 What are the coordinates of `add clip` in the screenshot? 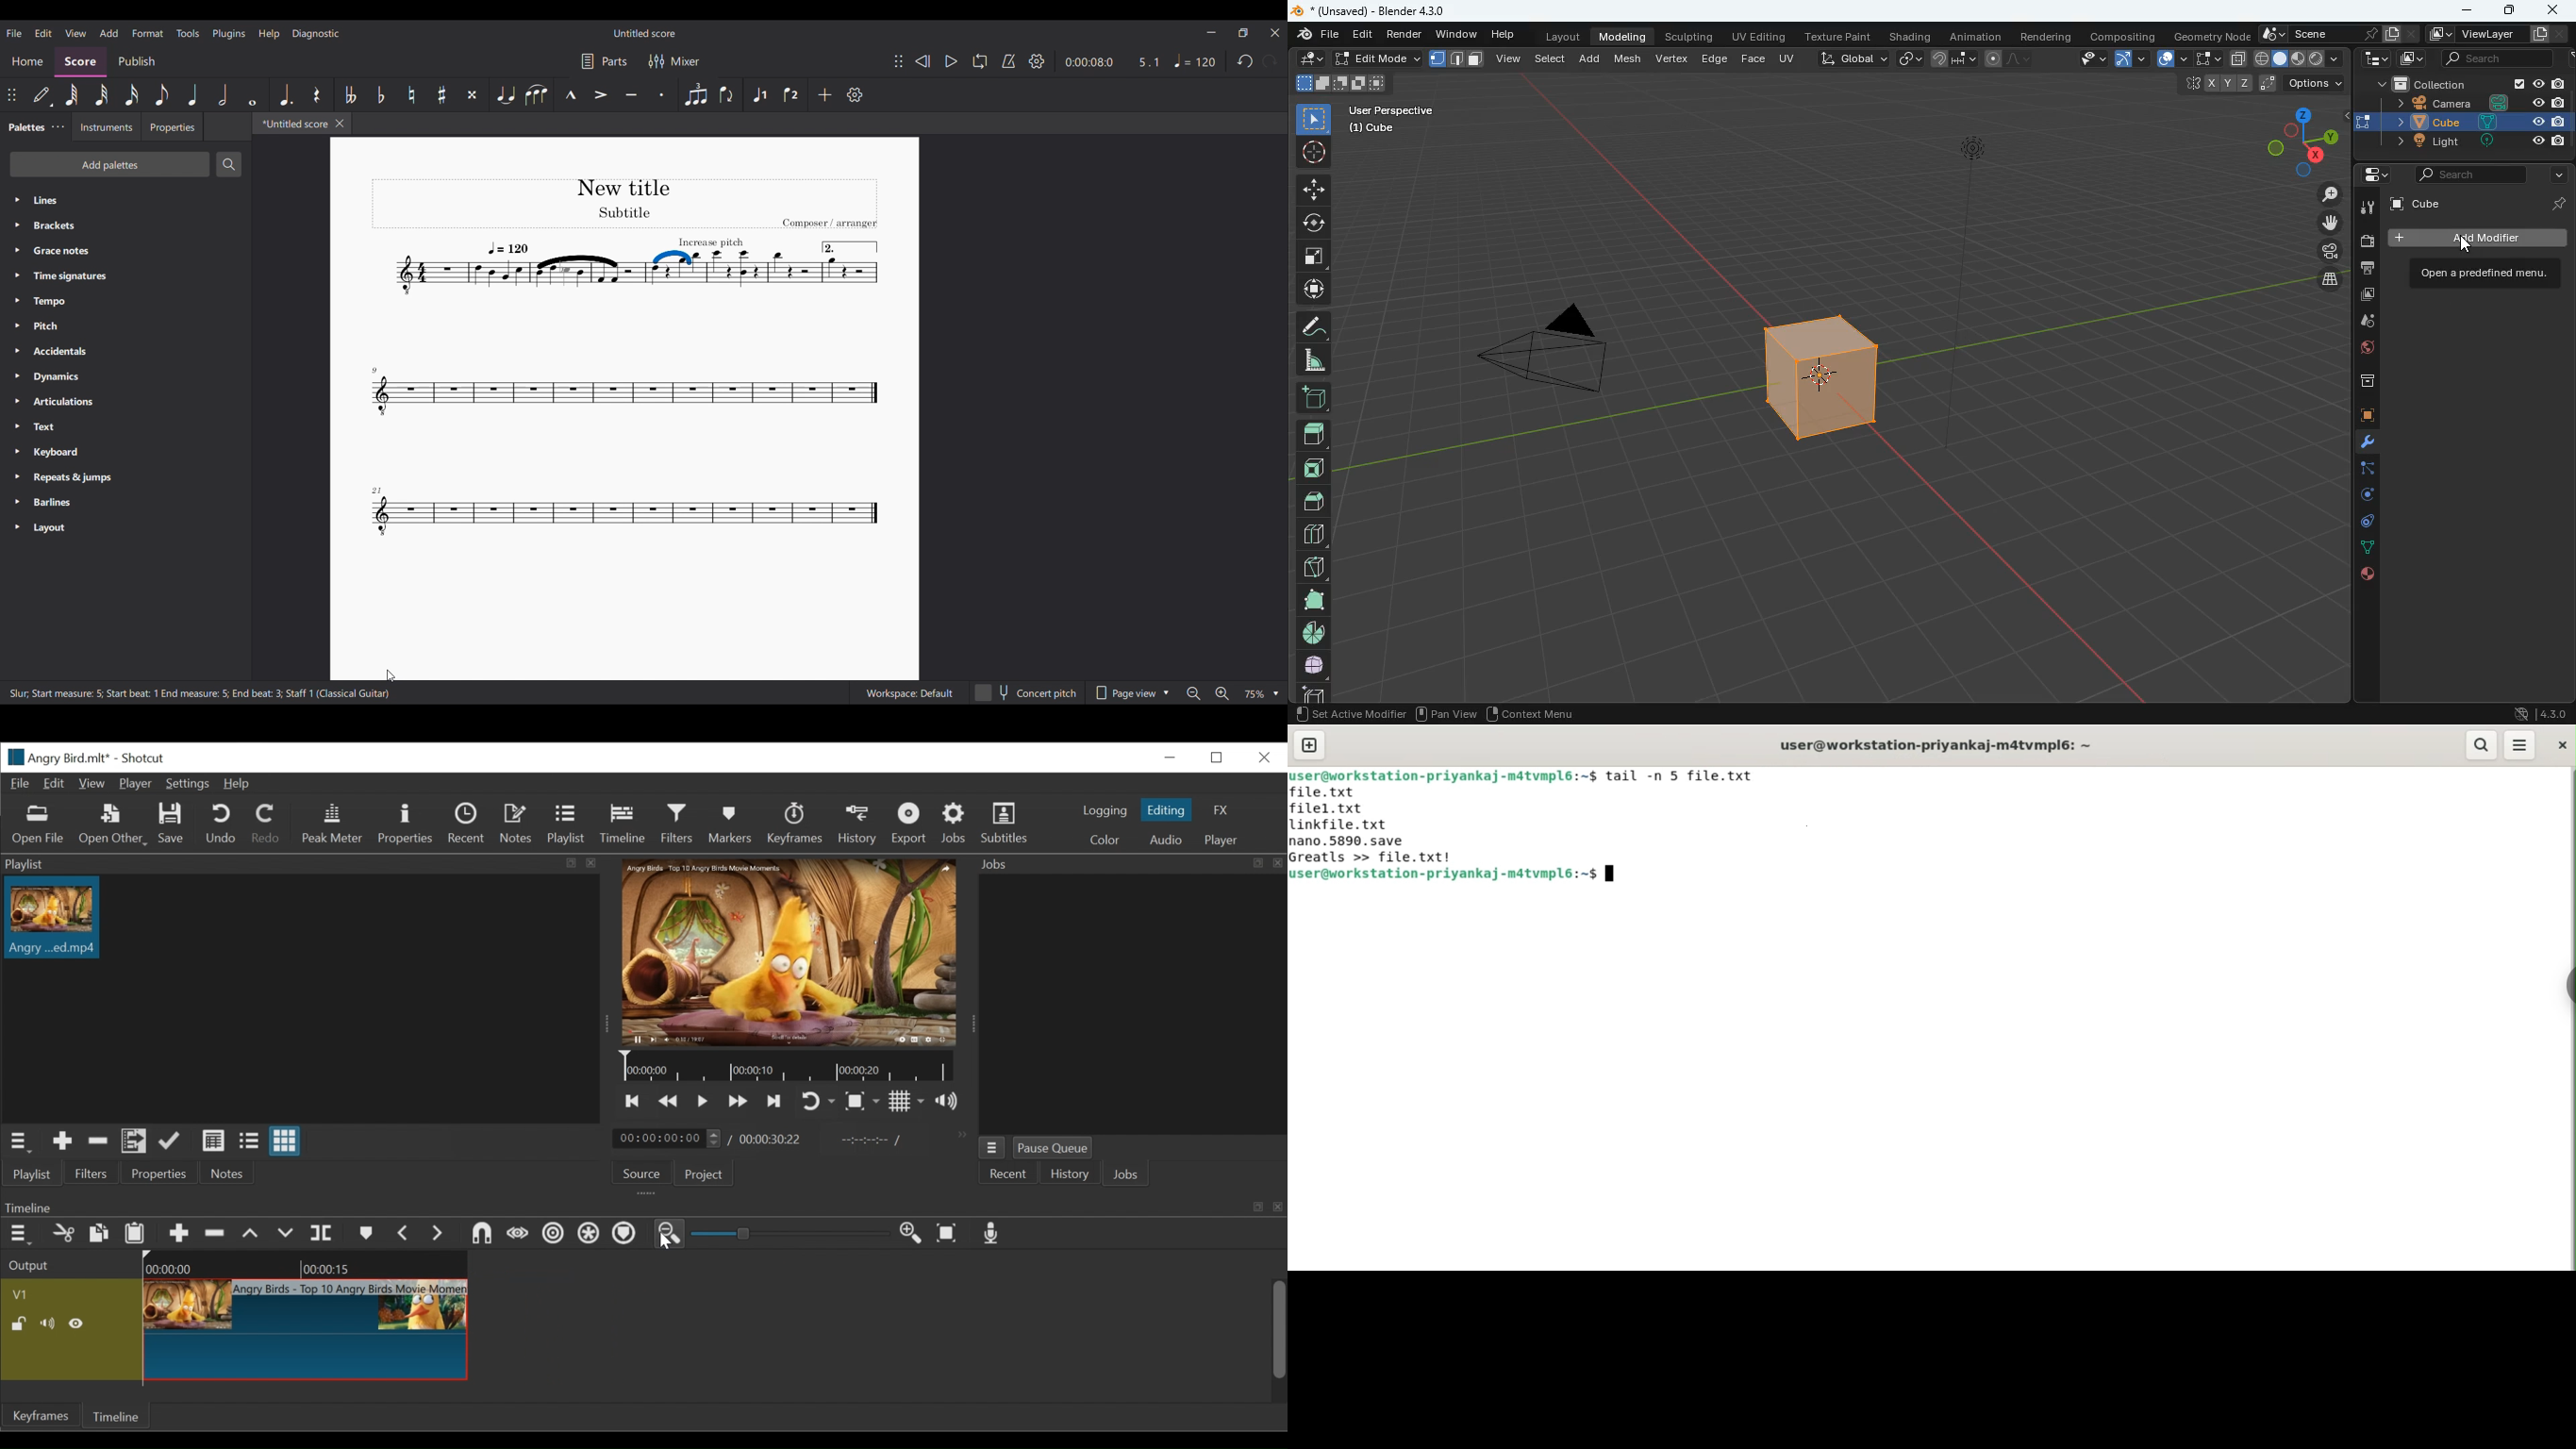 It's located at (179, 1236).